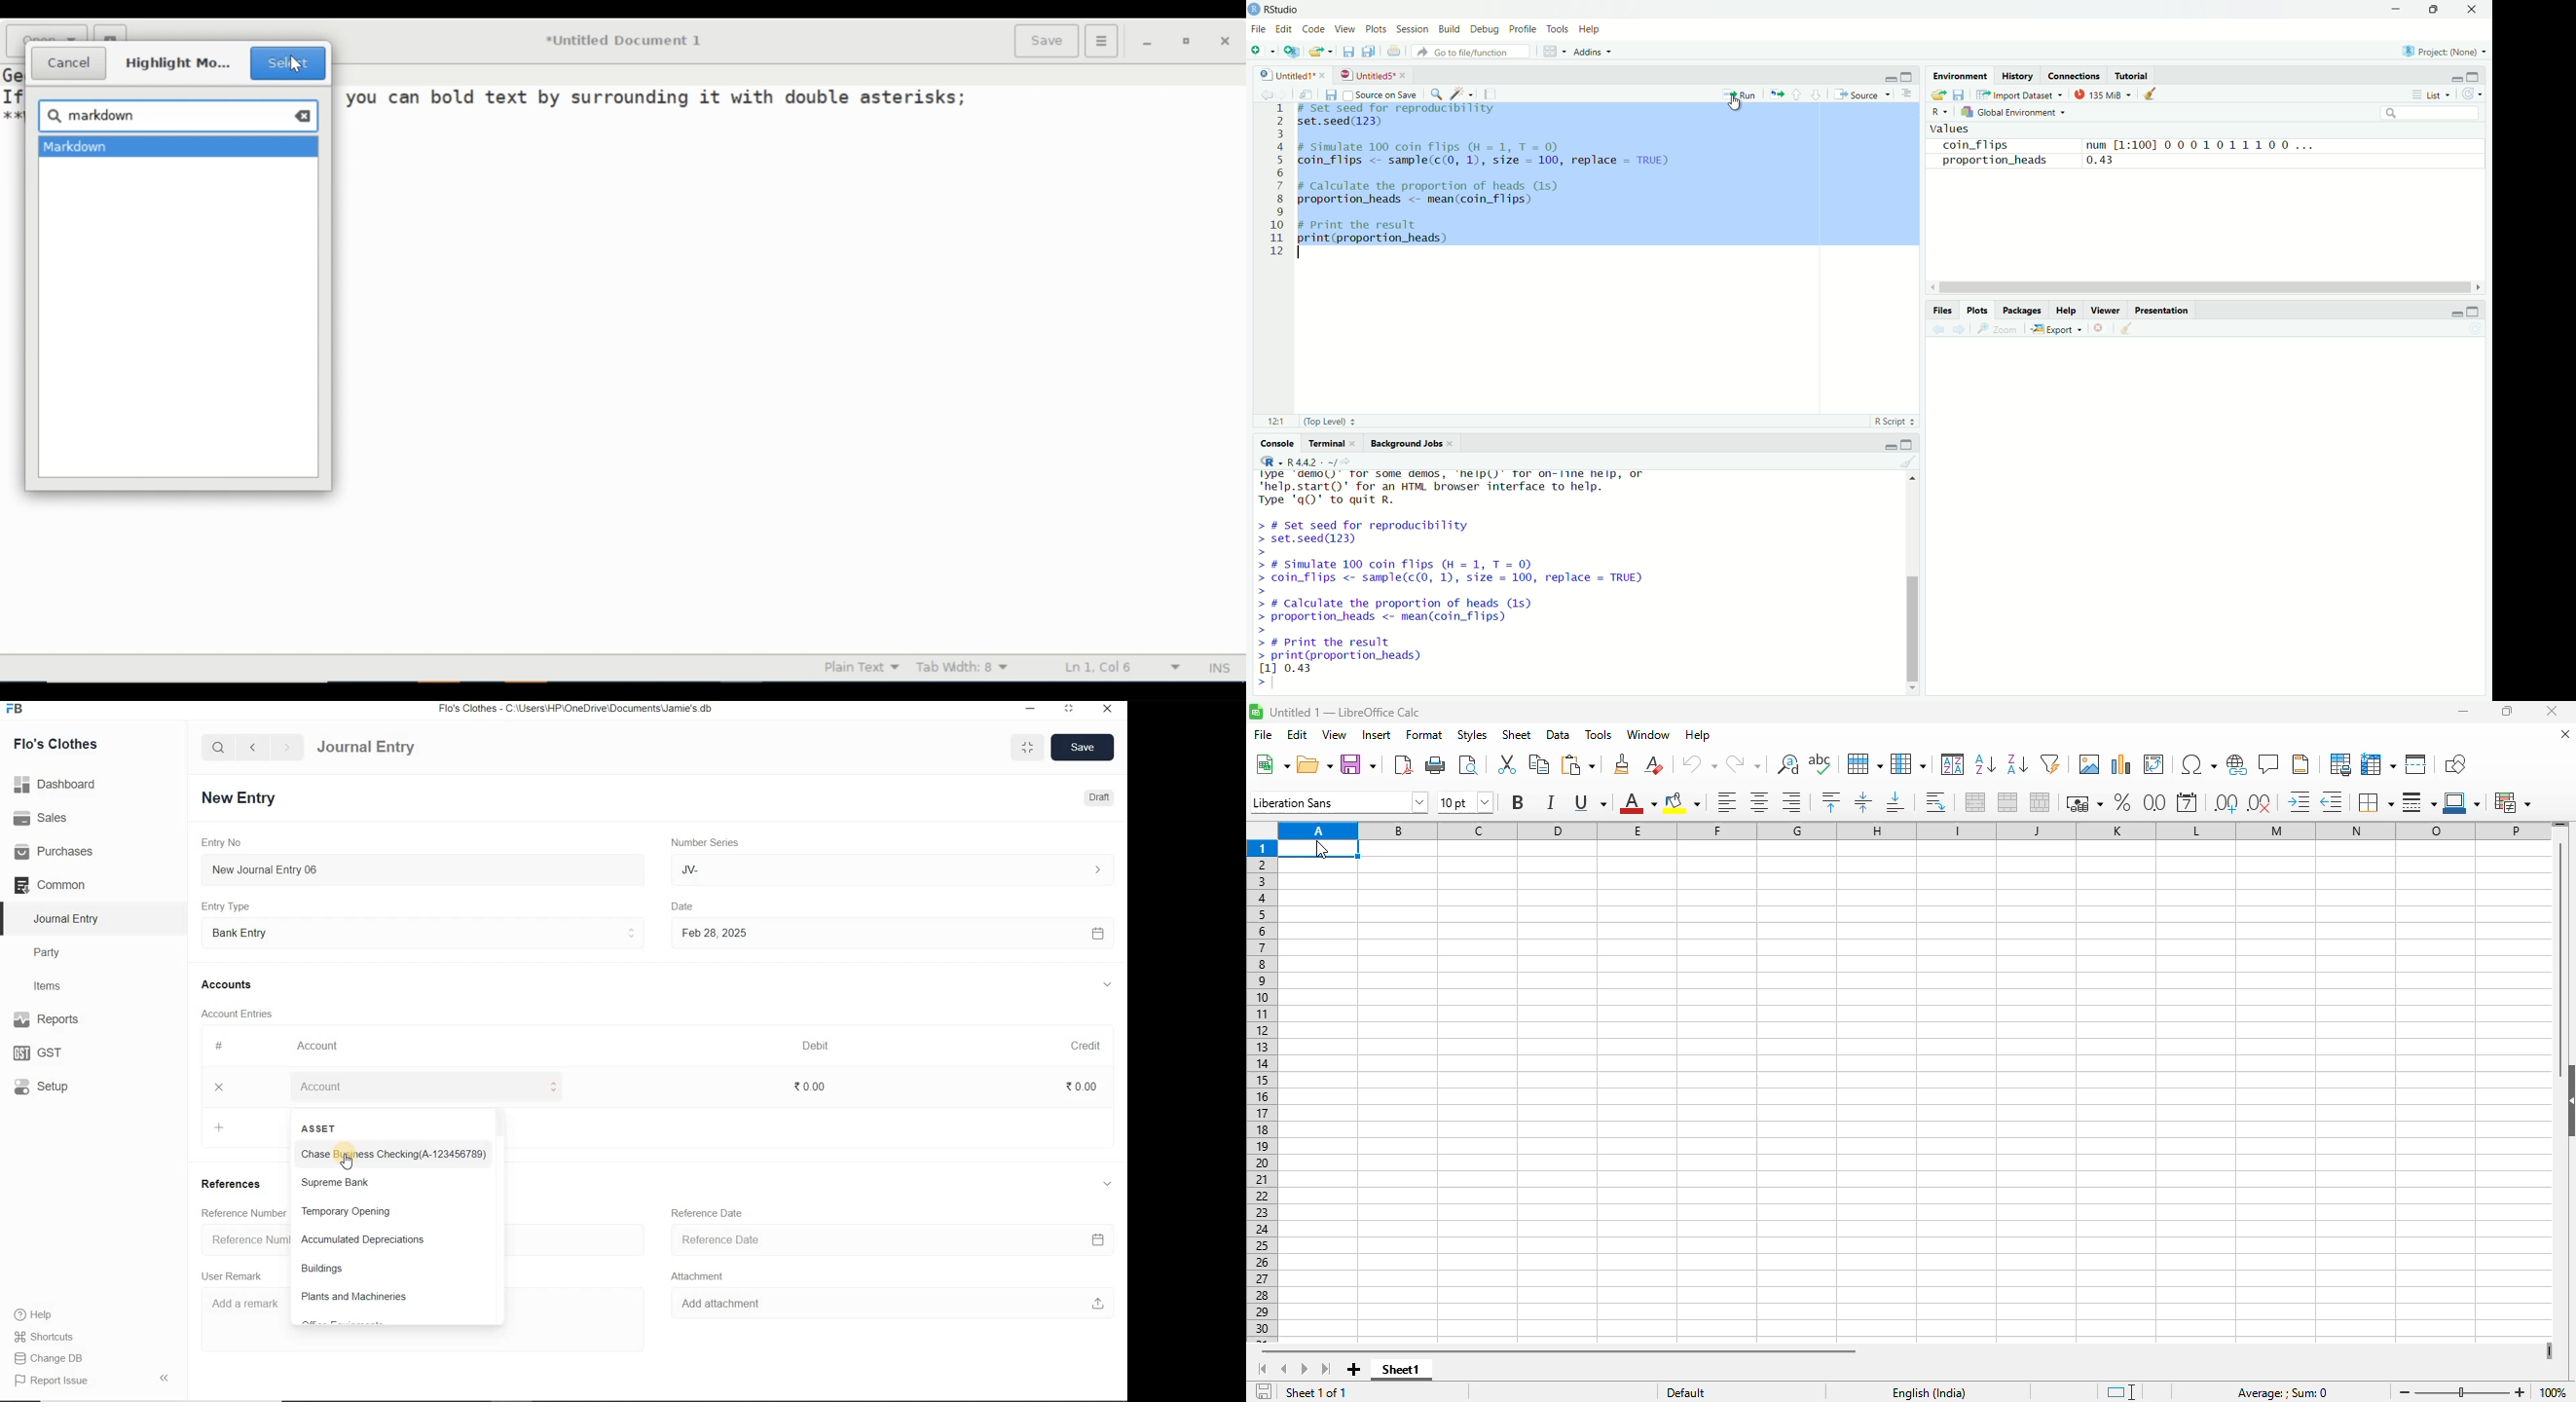 This screenshot has width=2576, height=1428. I want to click on Add a remark, so click(242, 1307).